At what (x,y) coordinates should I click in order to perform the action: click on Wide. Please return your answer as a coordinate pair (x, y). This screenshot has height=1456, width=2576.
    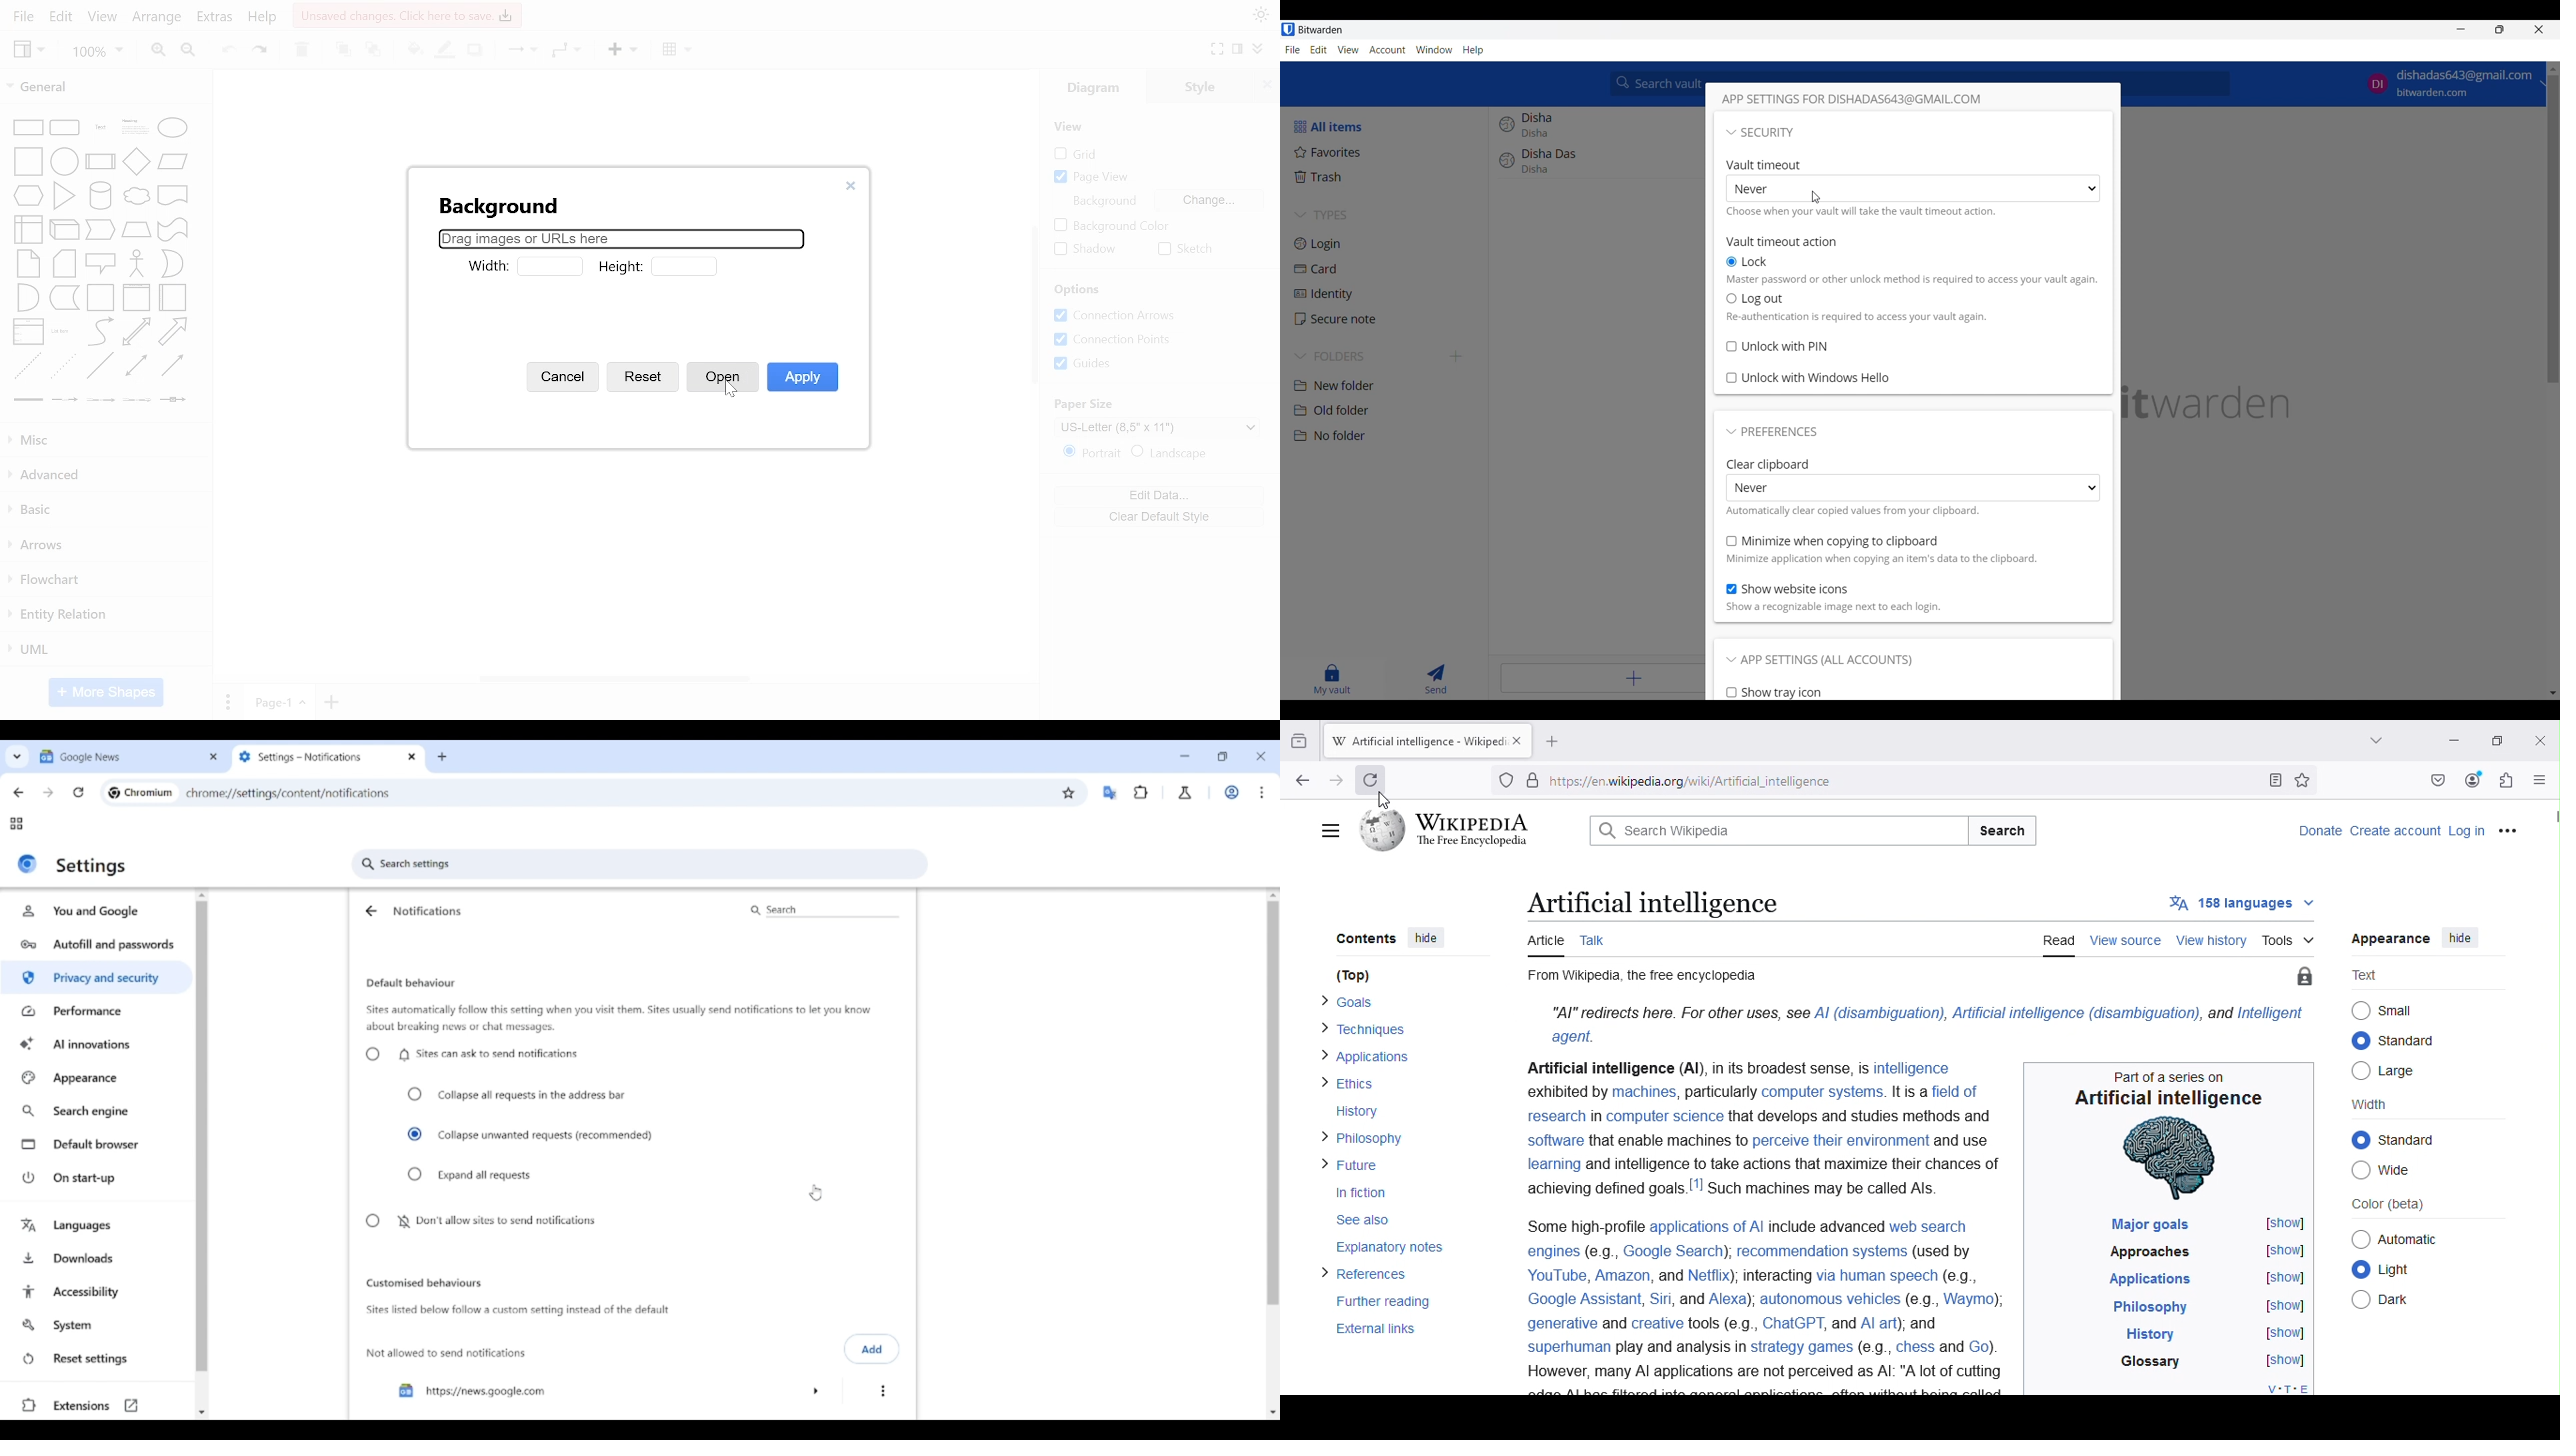
    Looking at the image, I should click on (2390, 1171).